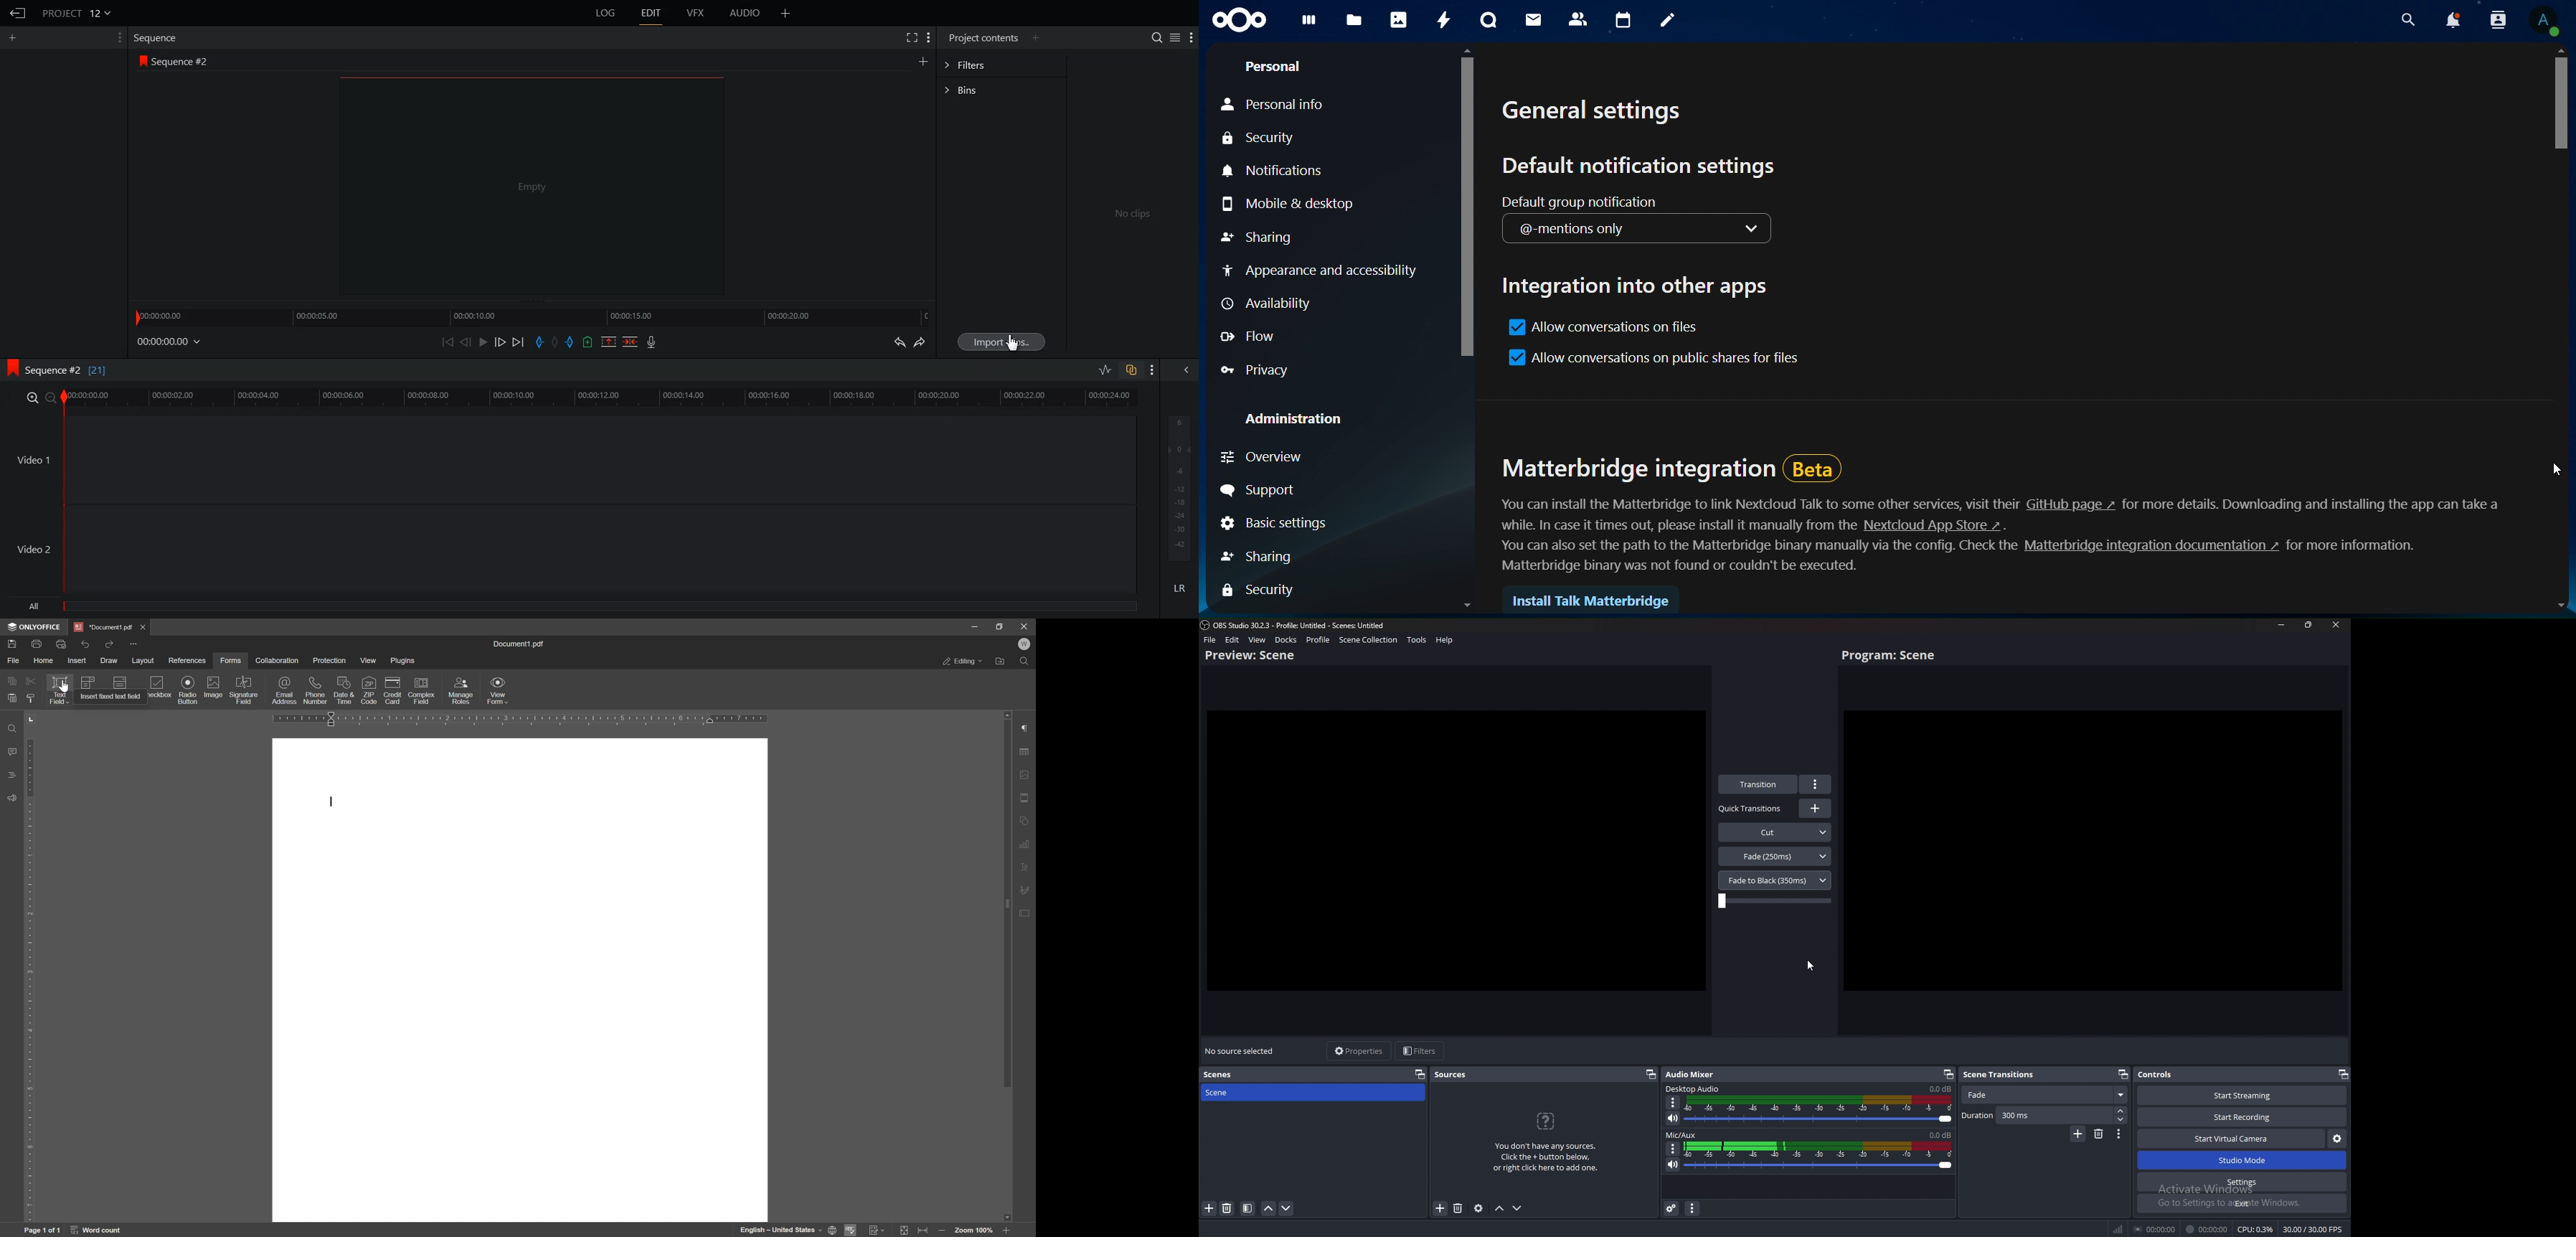 This screenshot has height=1260, width=2576. What do you see at coordinates (1479, 1208) in the screenshot?
I see `Sources settings` at bounding box center [1479, 1208].